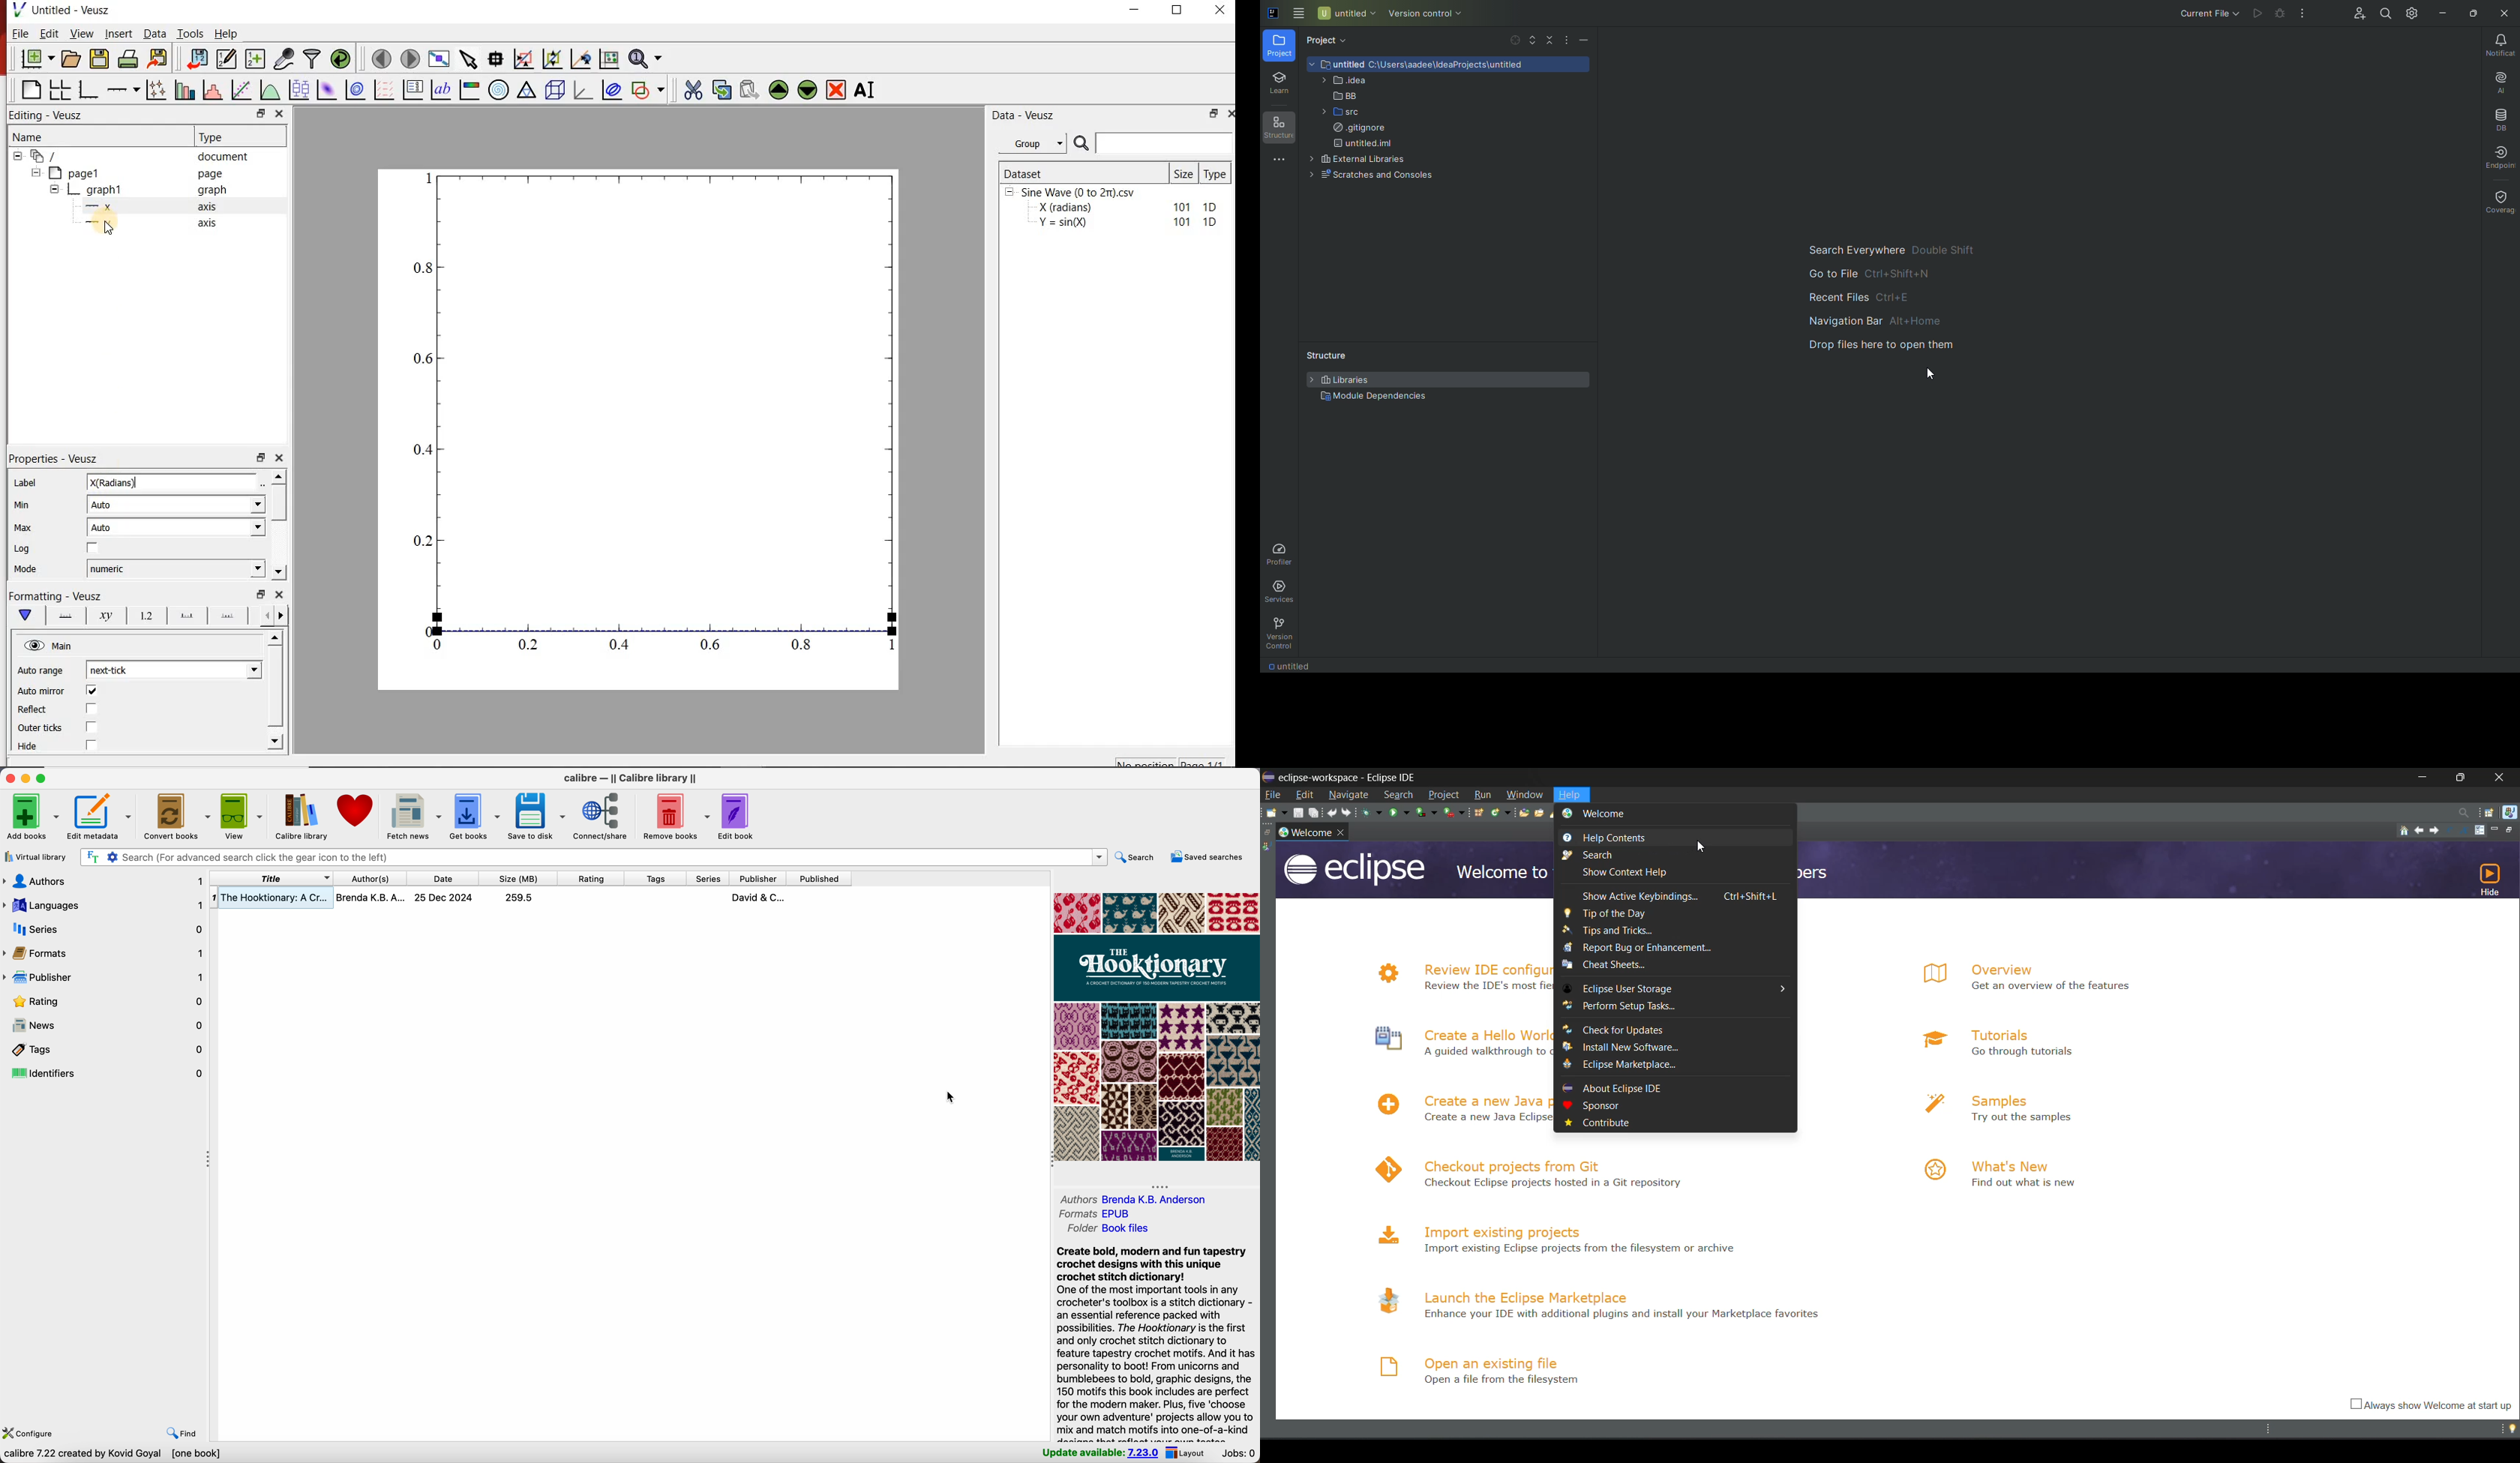  Describe the element at coordinates (1155, 1028) in the screenshot. I see `book cover preview` at that location.